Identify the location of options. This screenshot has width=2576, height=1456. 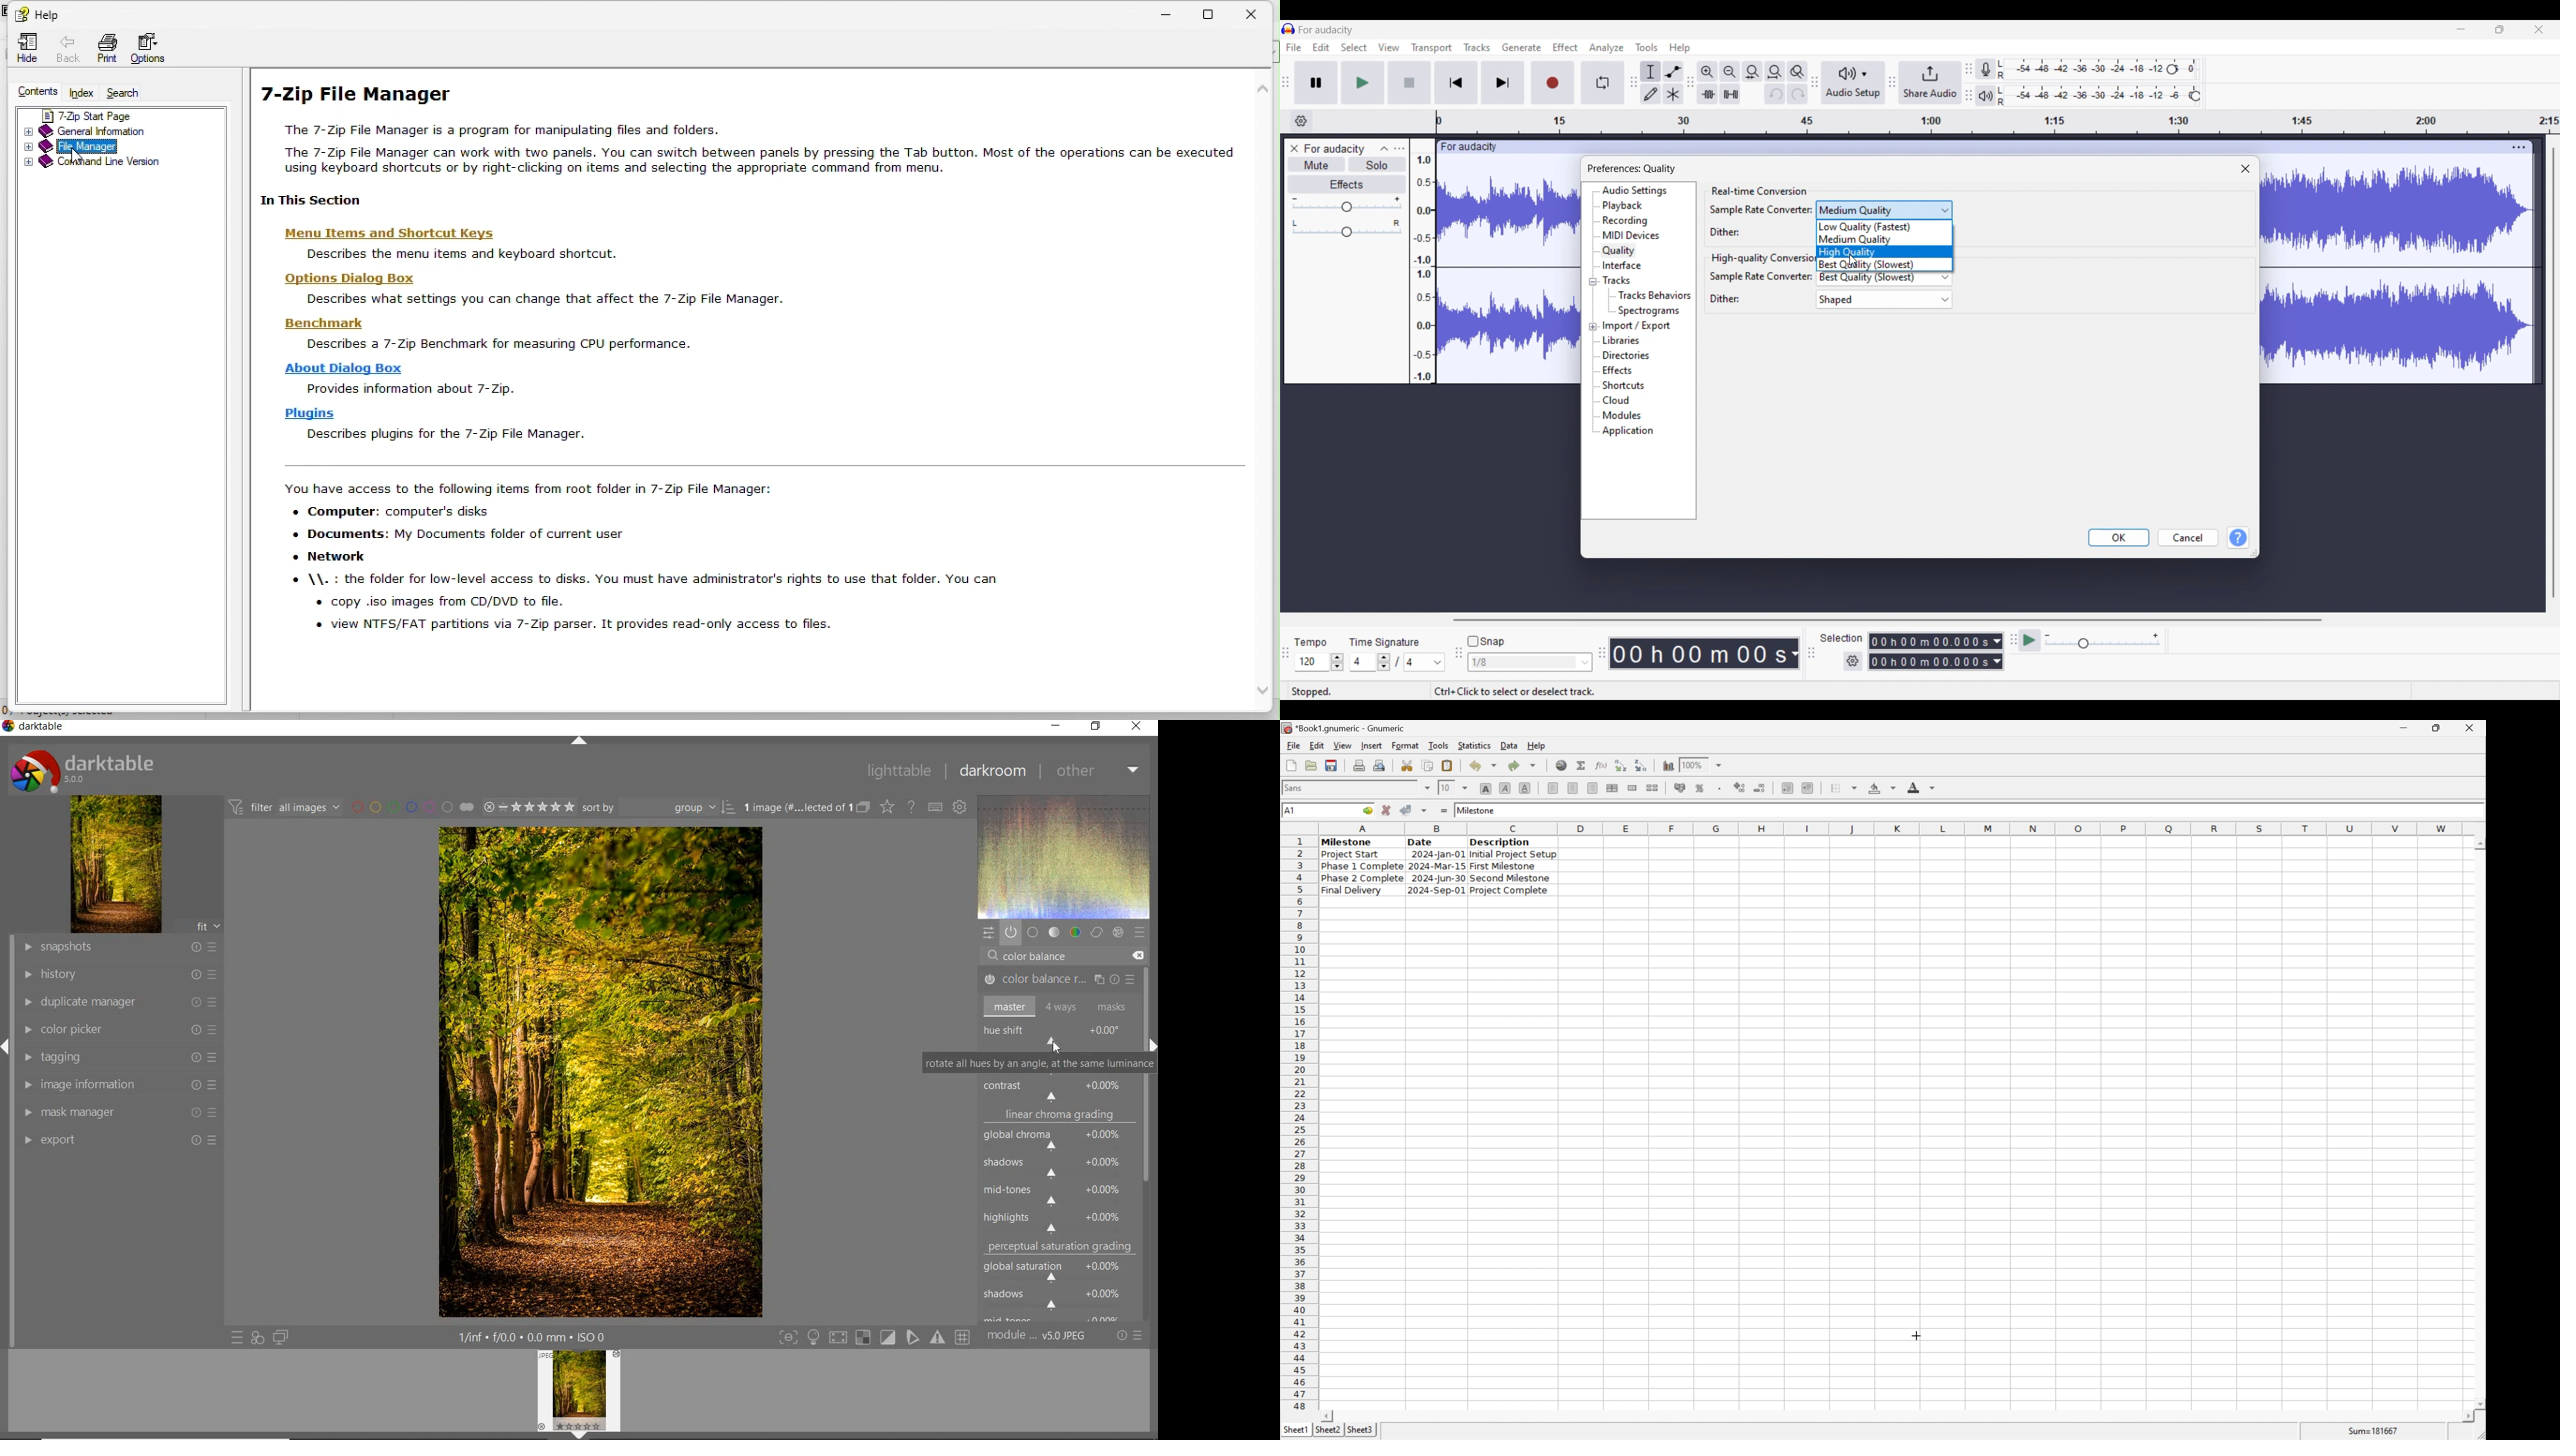
(155, 51).